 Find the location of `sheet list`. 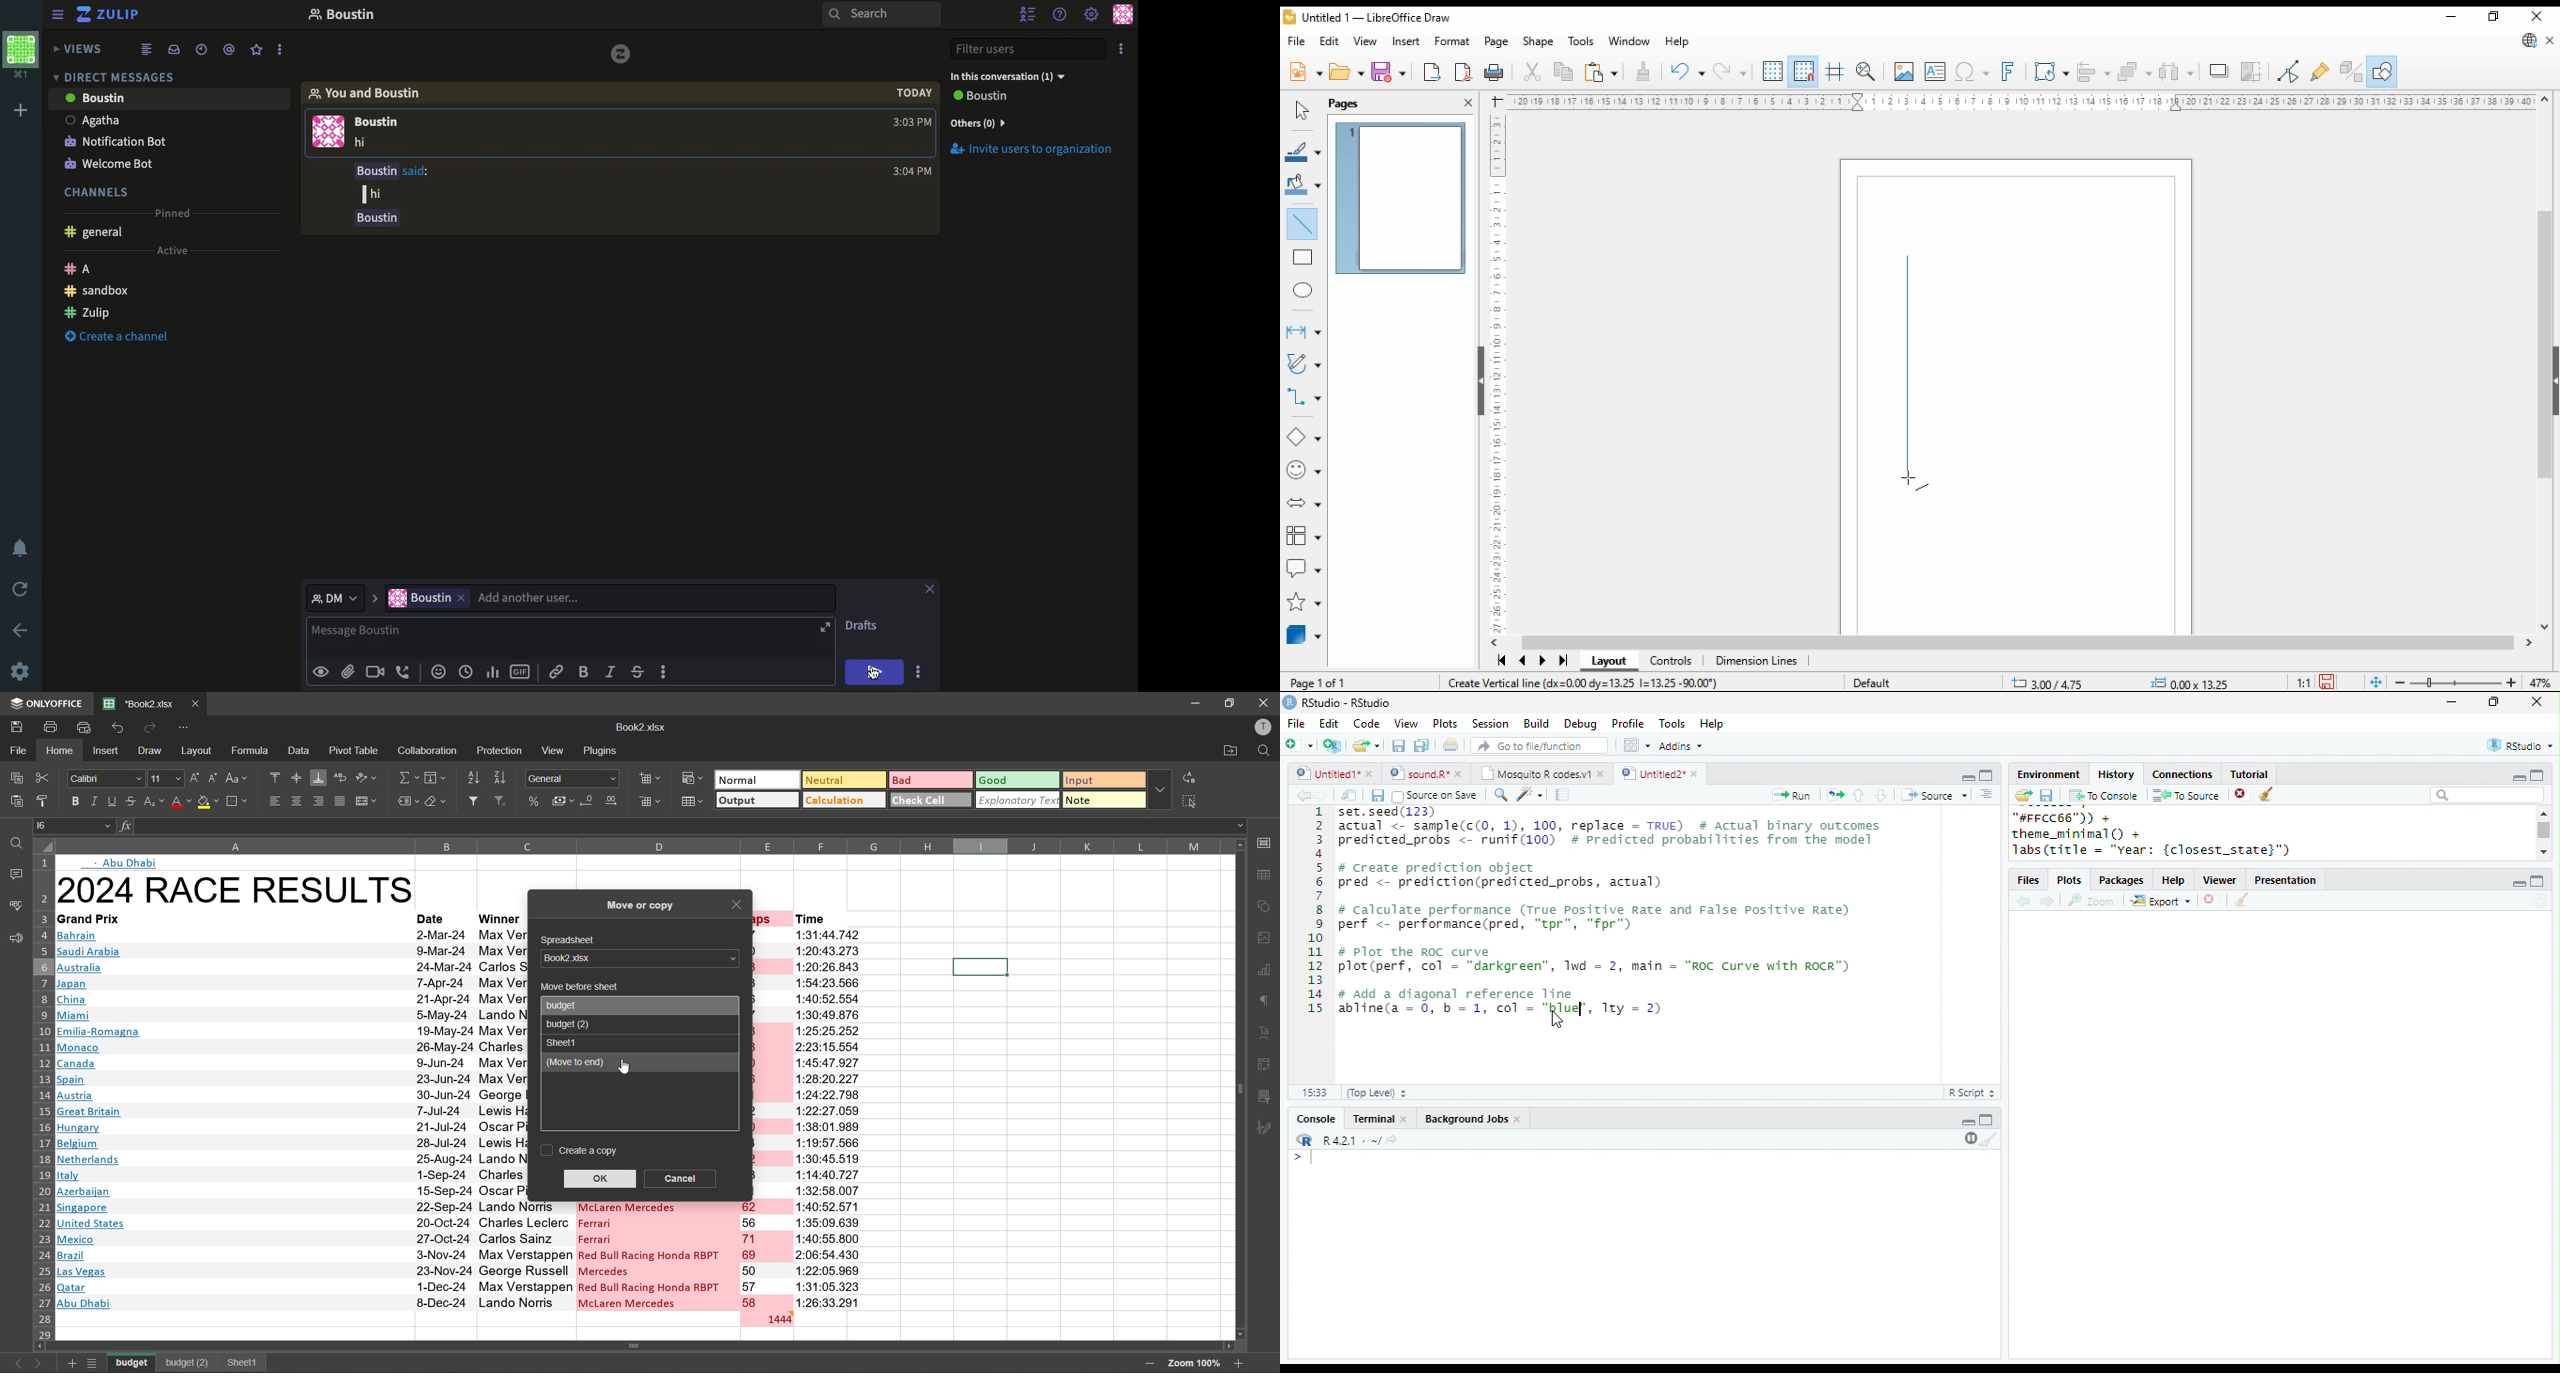

sheet list is located at coordinates (95, 1363).